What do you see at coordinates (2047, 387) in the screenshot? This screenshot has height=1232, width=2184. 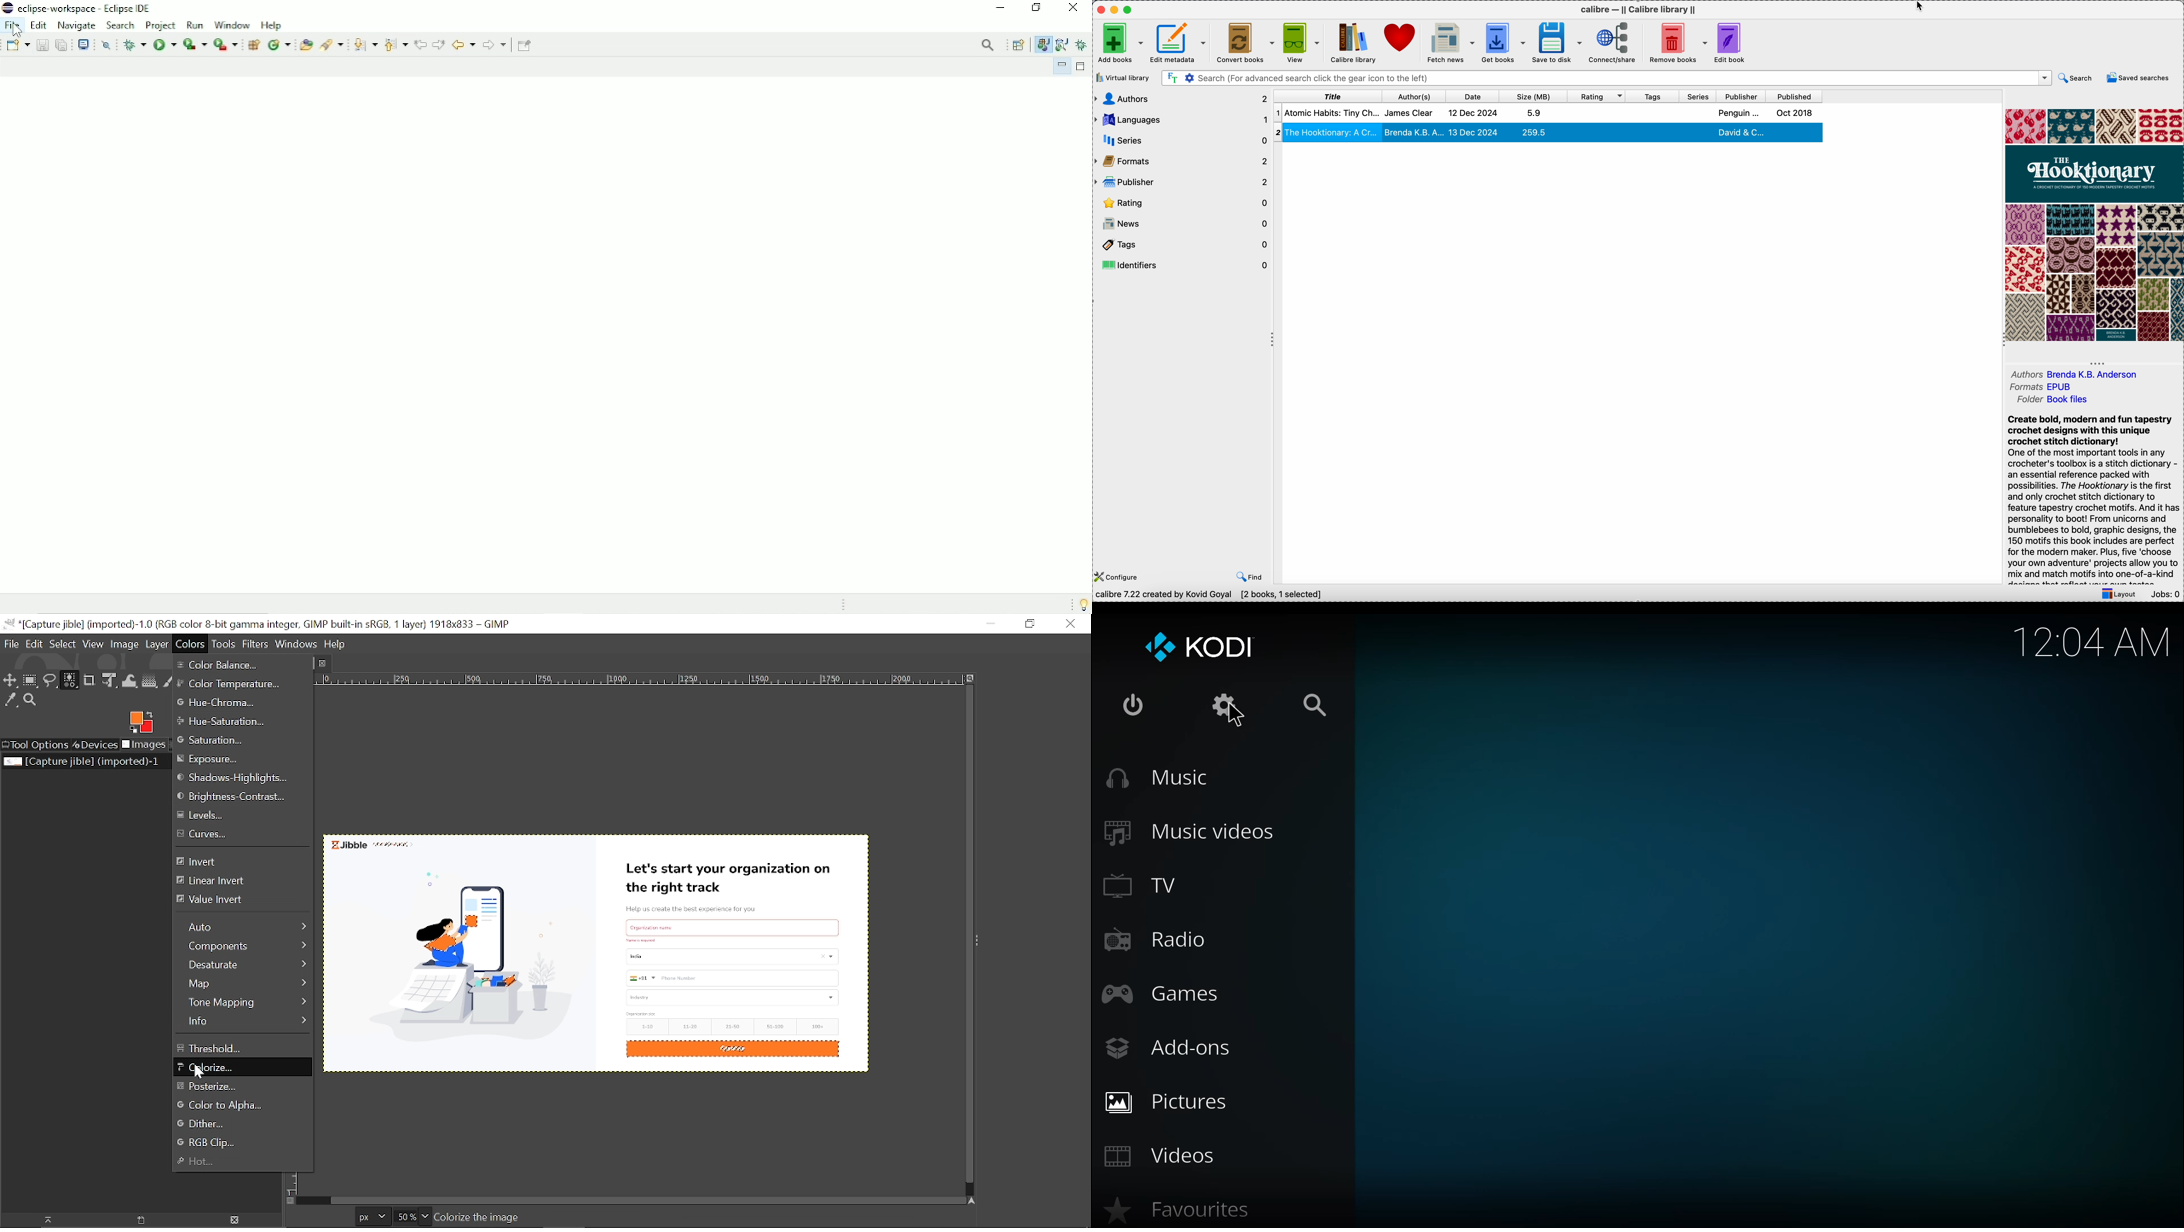 I see `formats EPUB` at bounding box center [2047, 387].